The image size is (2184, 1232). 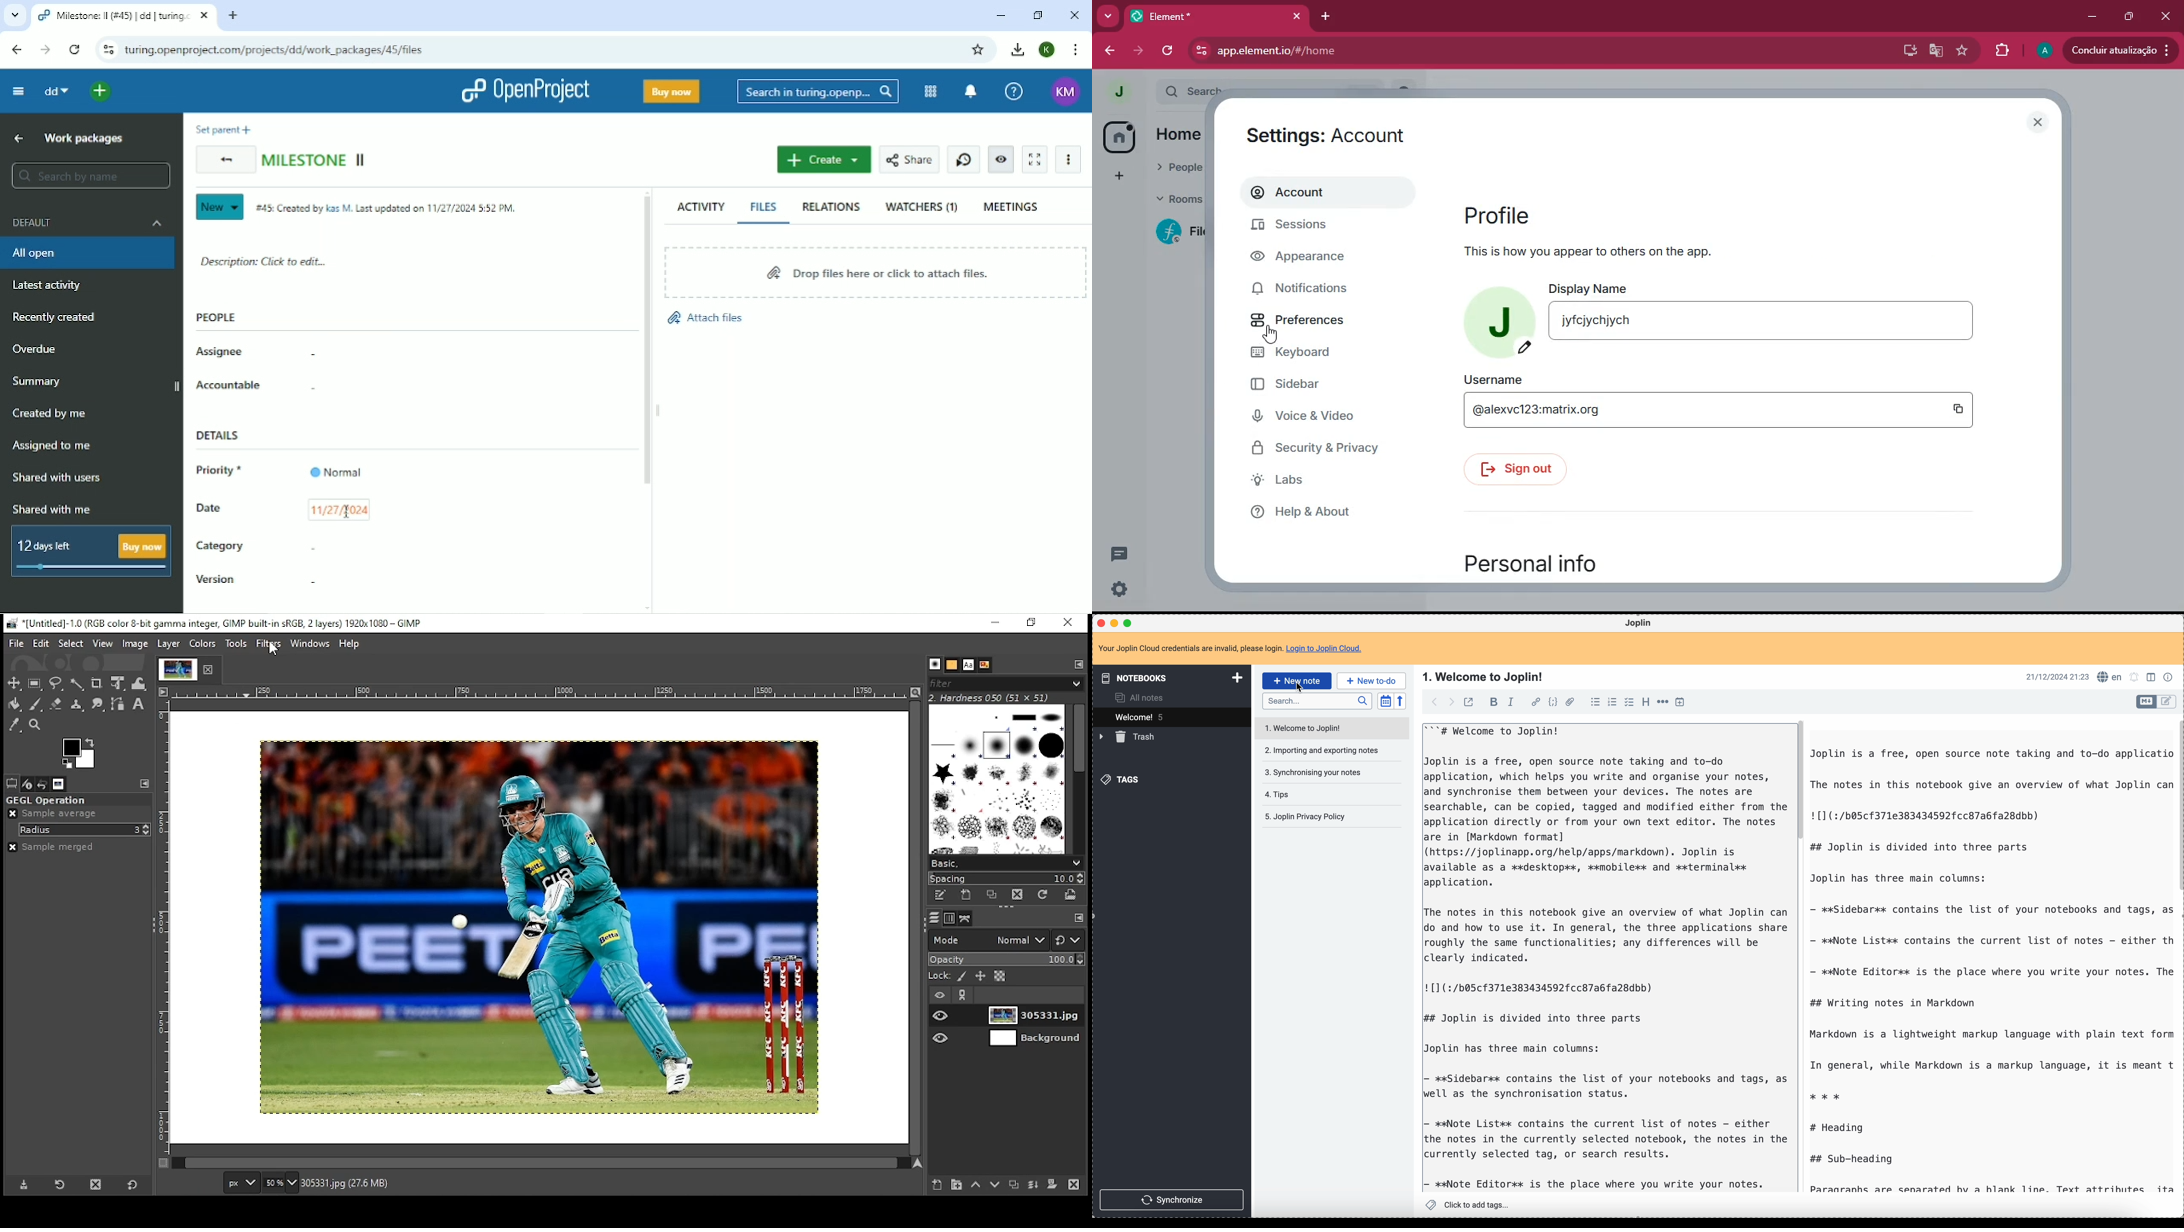 What do you see at coordinates (1571, 702) in the screenshot?
I see `attach file` at bounding box center [1571, 702].